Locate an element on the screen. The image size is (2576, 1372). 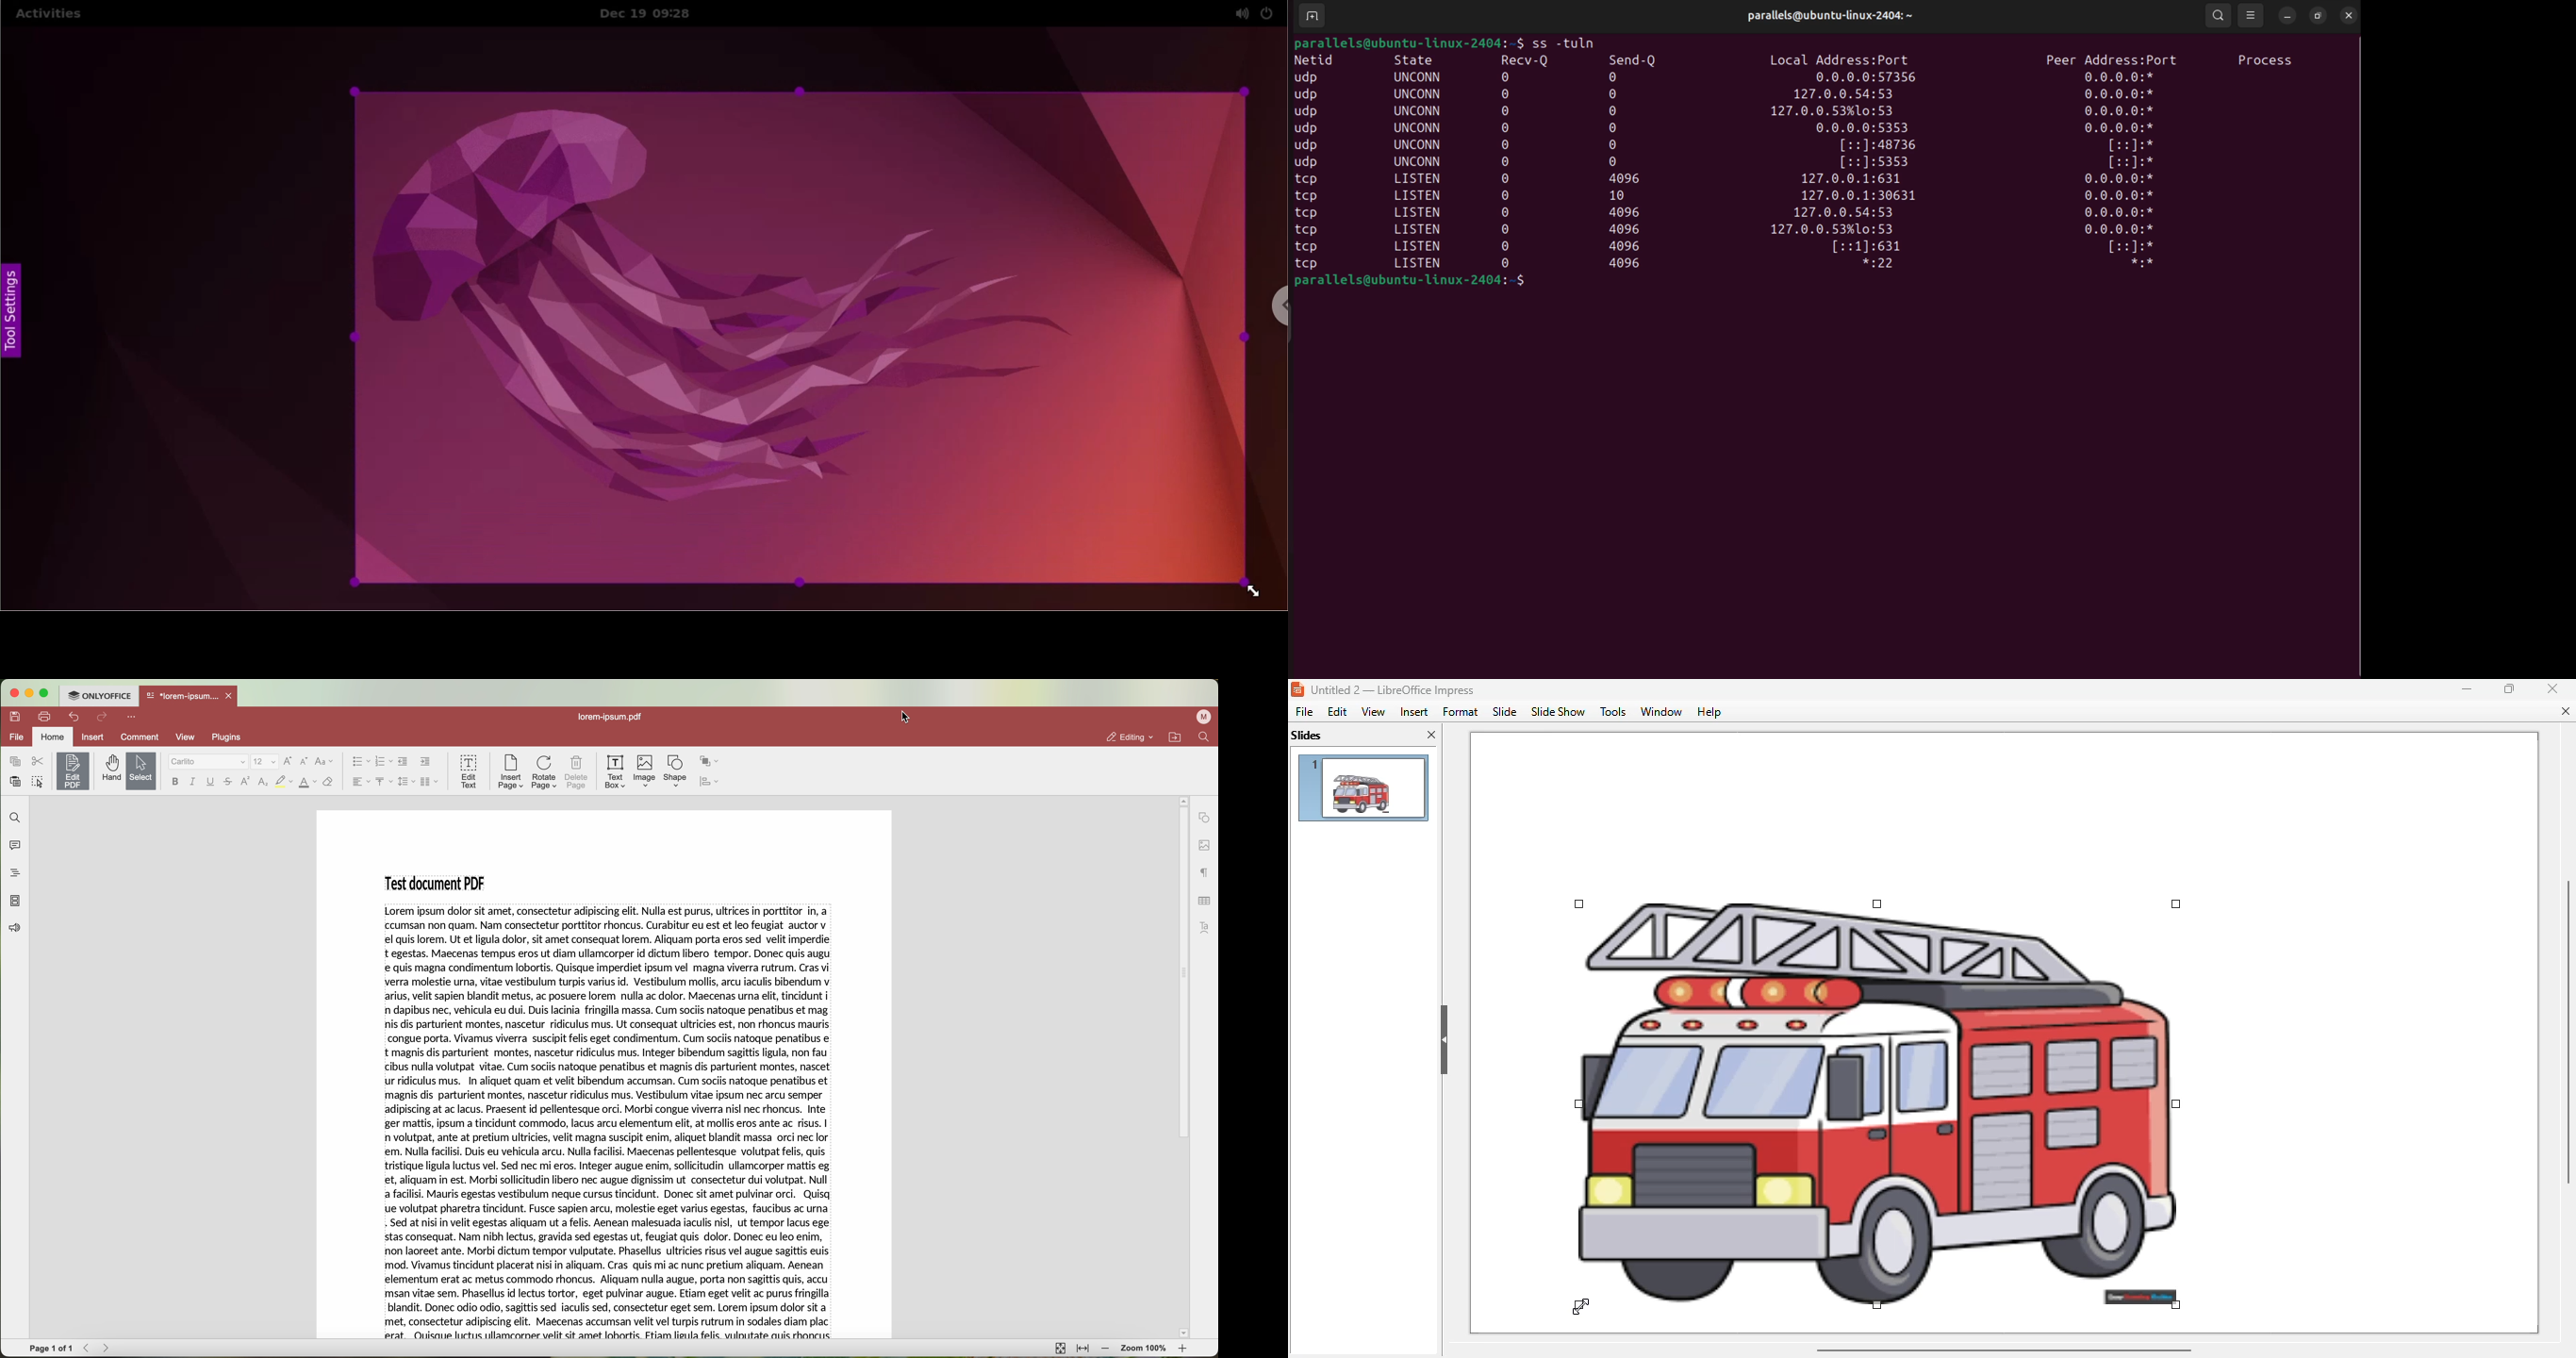
numbered list is located at coordinates (384, 762).